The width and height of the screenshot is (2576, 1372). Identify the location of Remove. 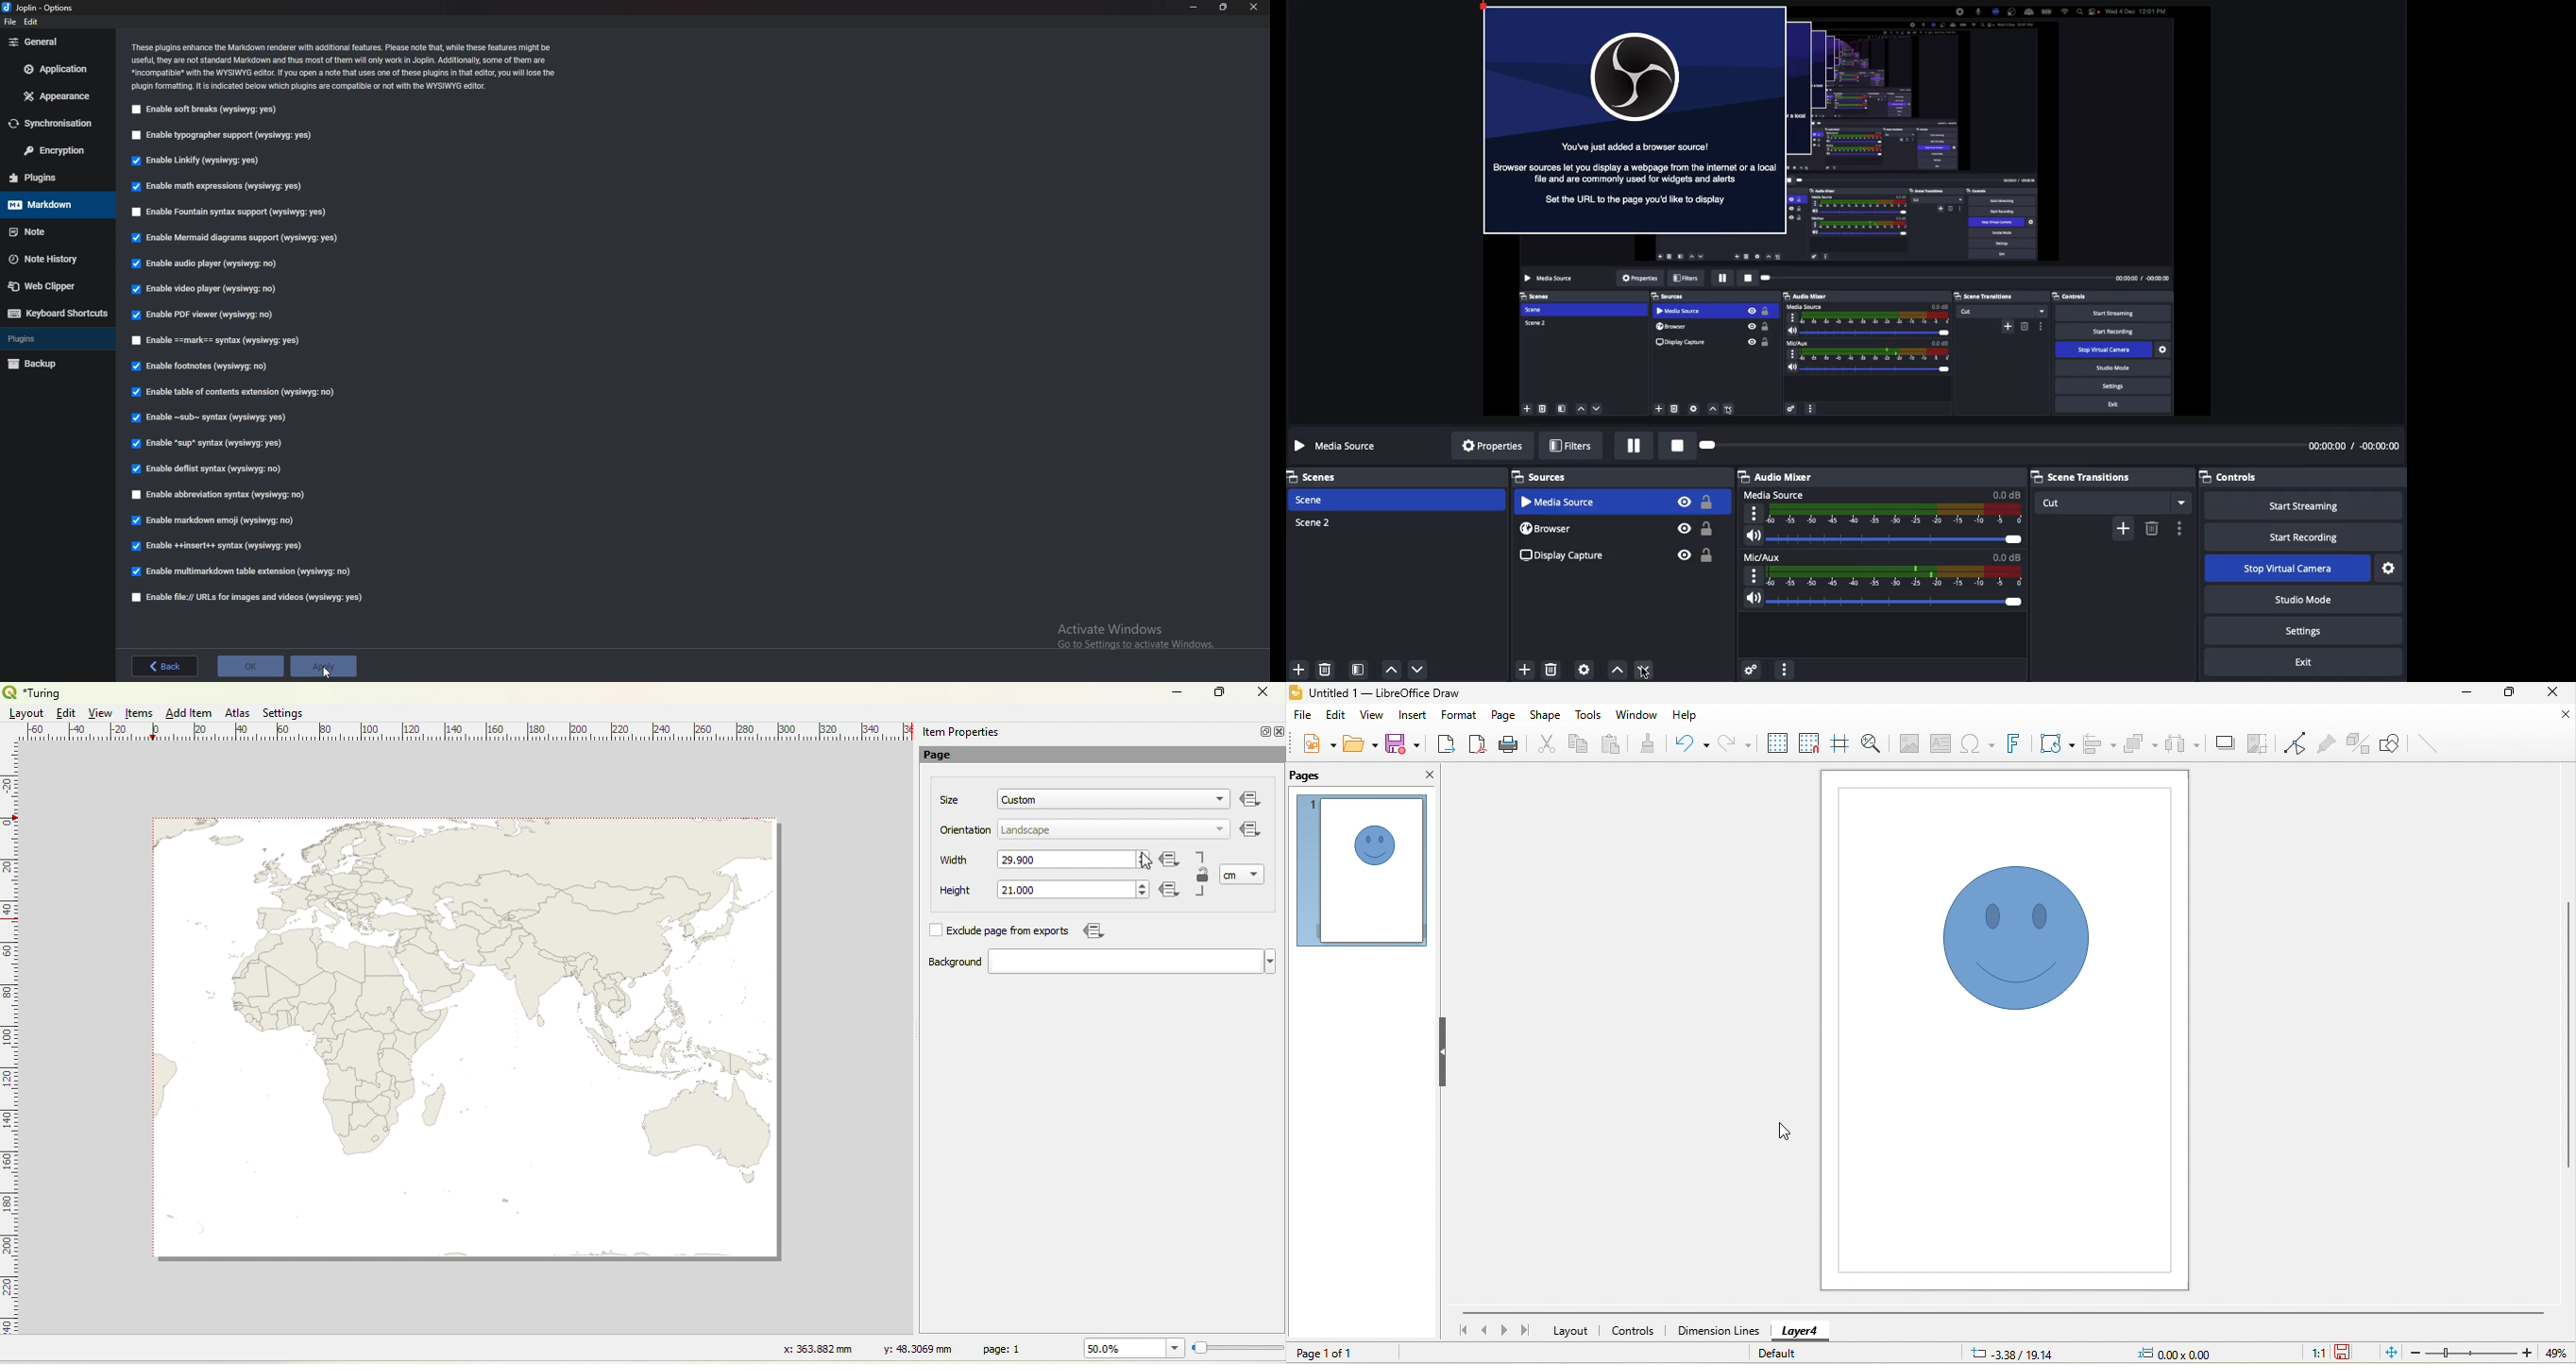
(2153, 529).